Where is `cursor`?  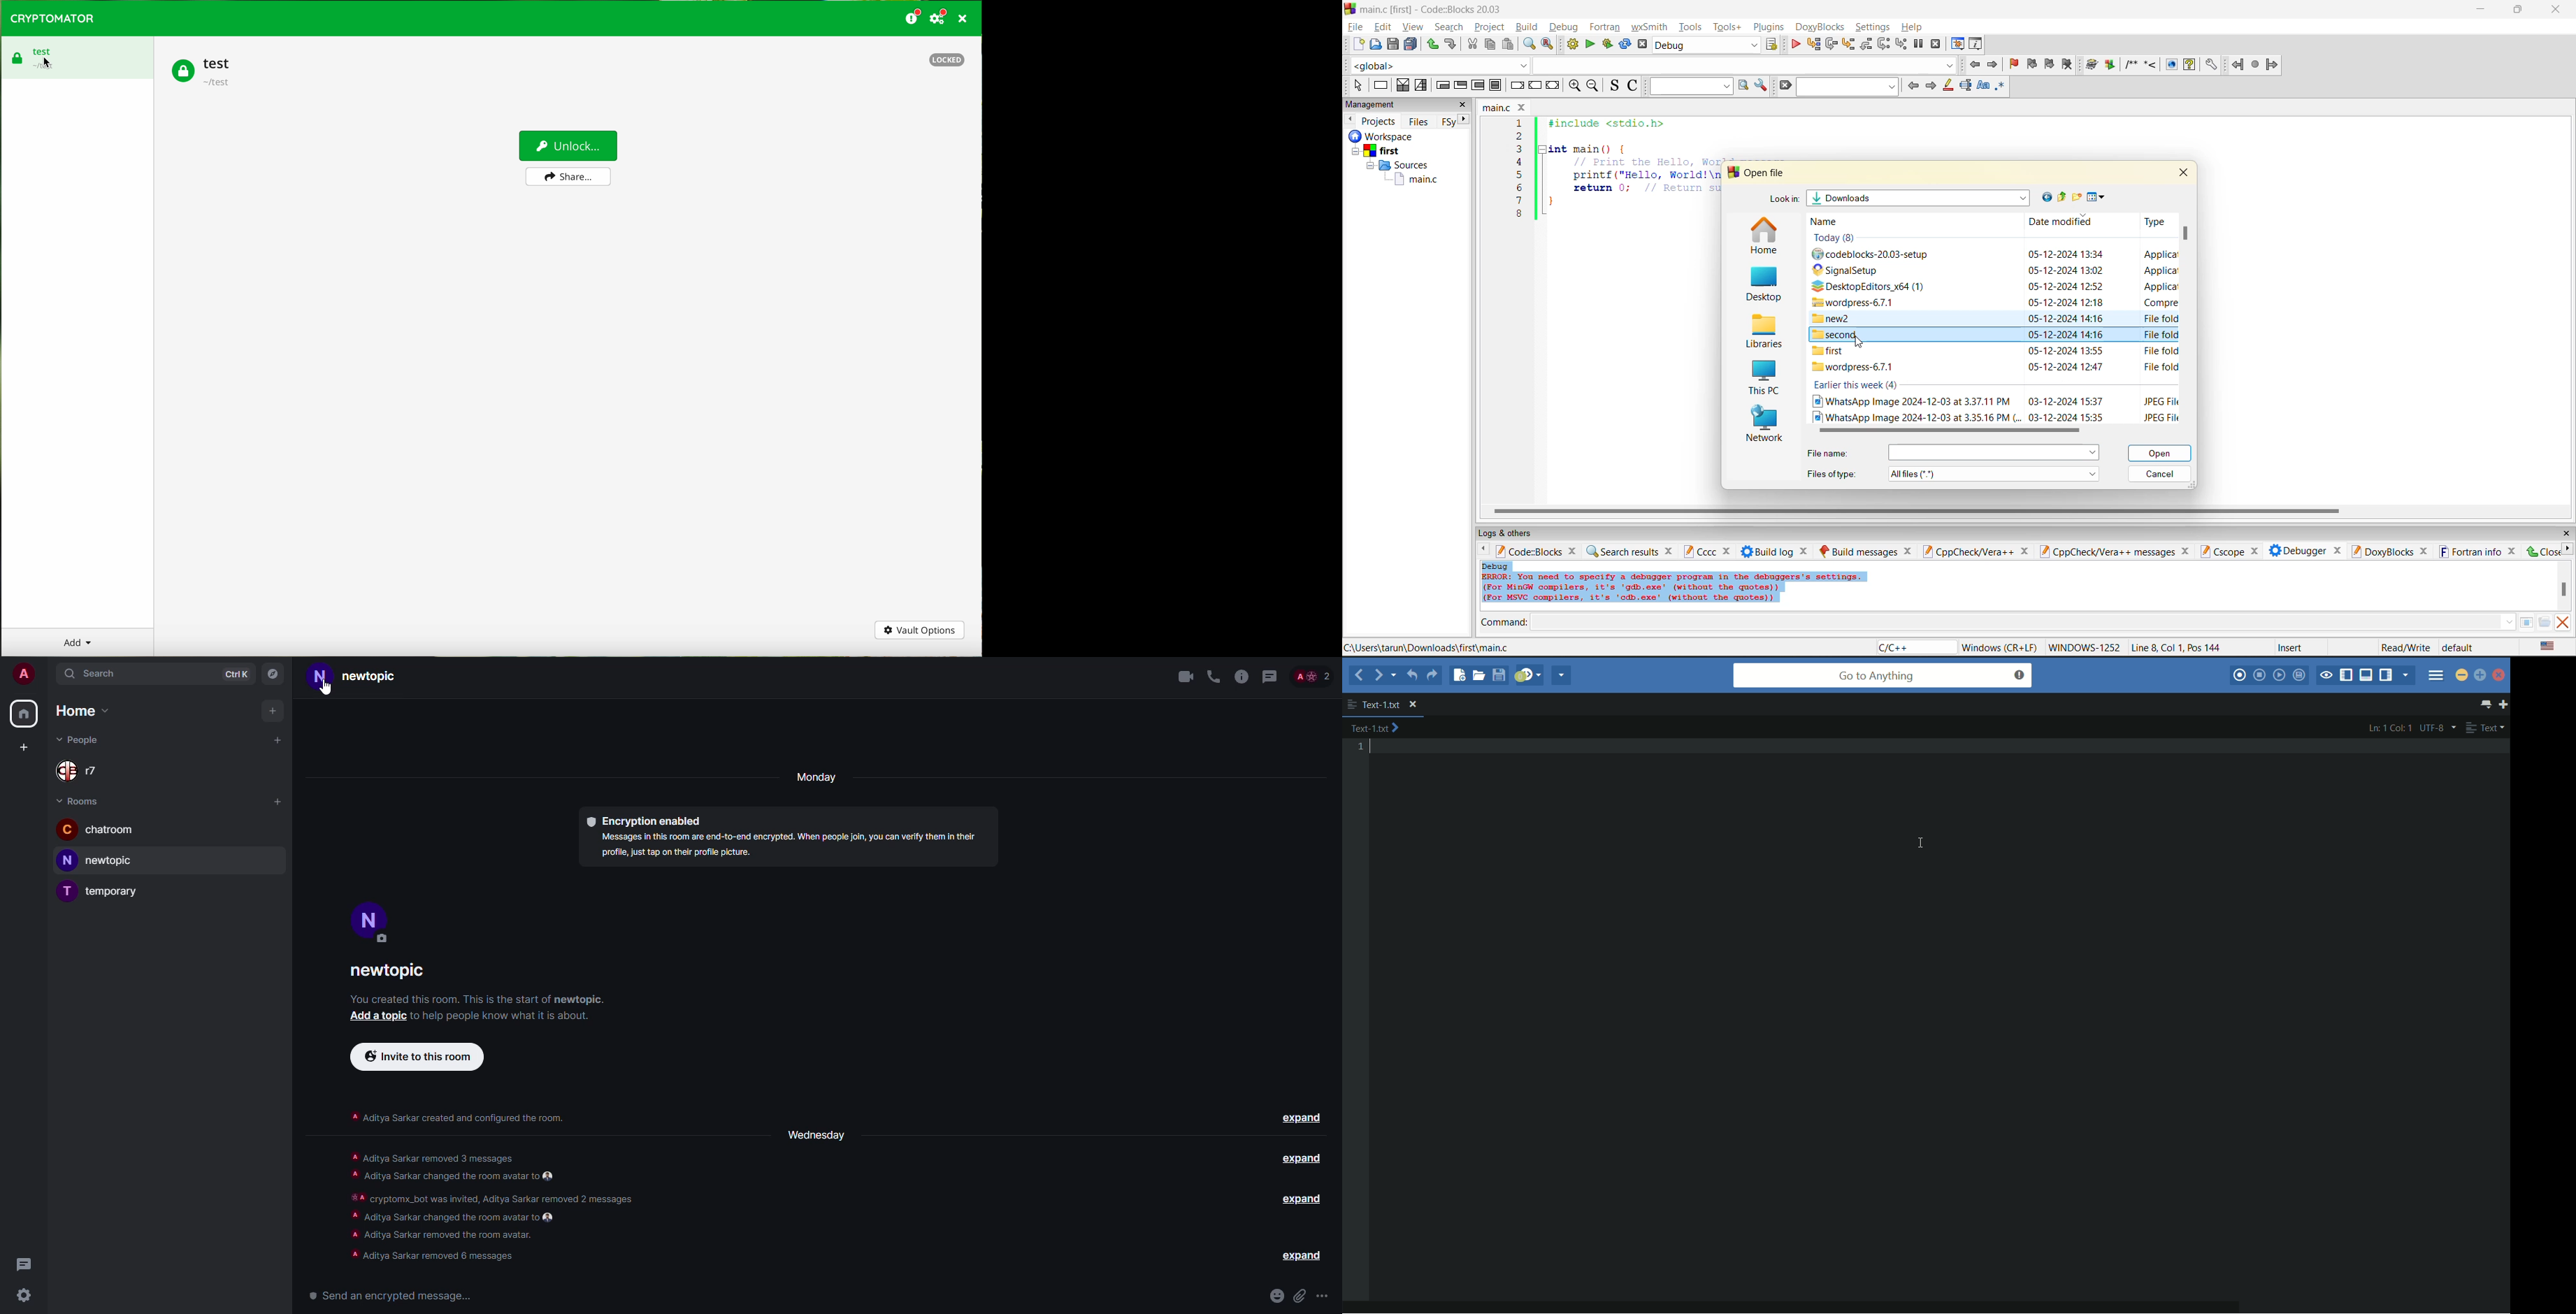 cursor is located at coordinates (1858, 341).